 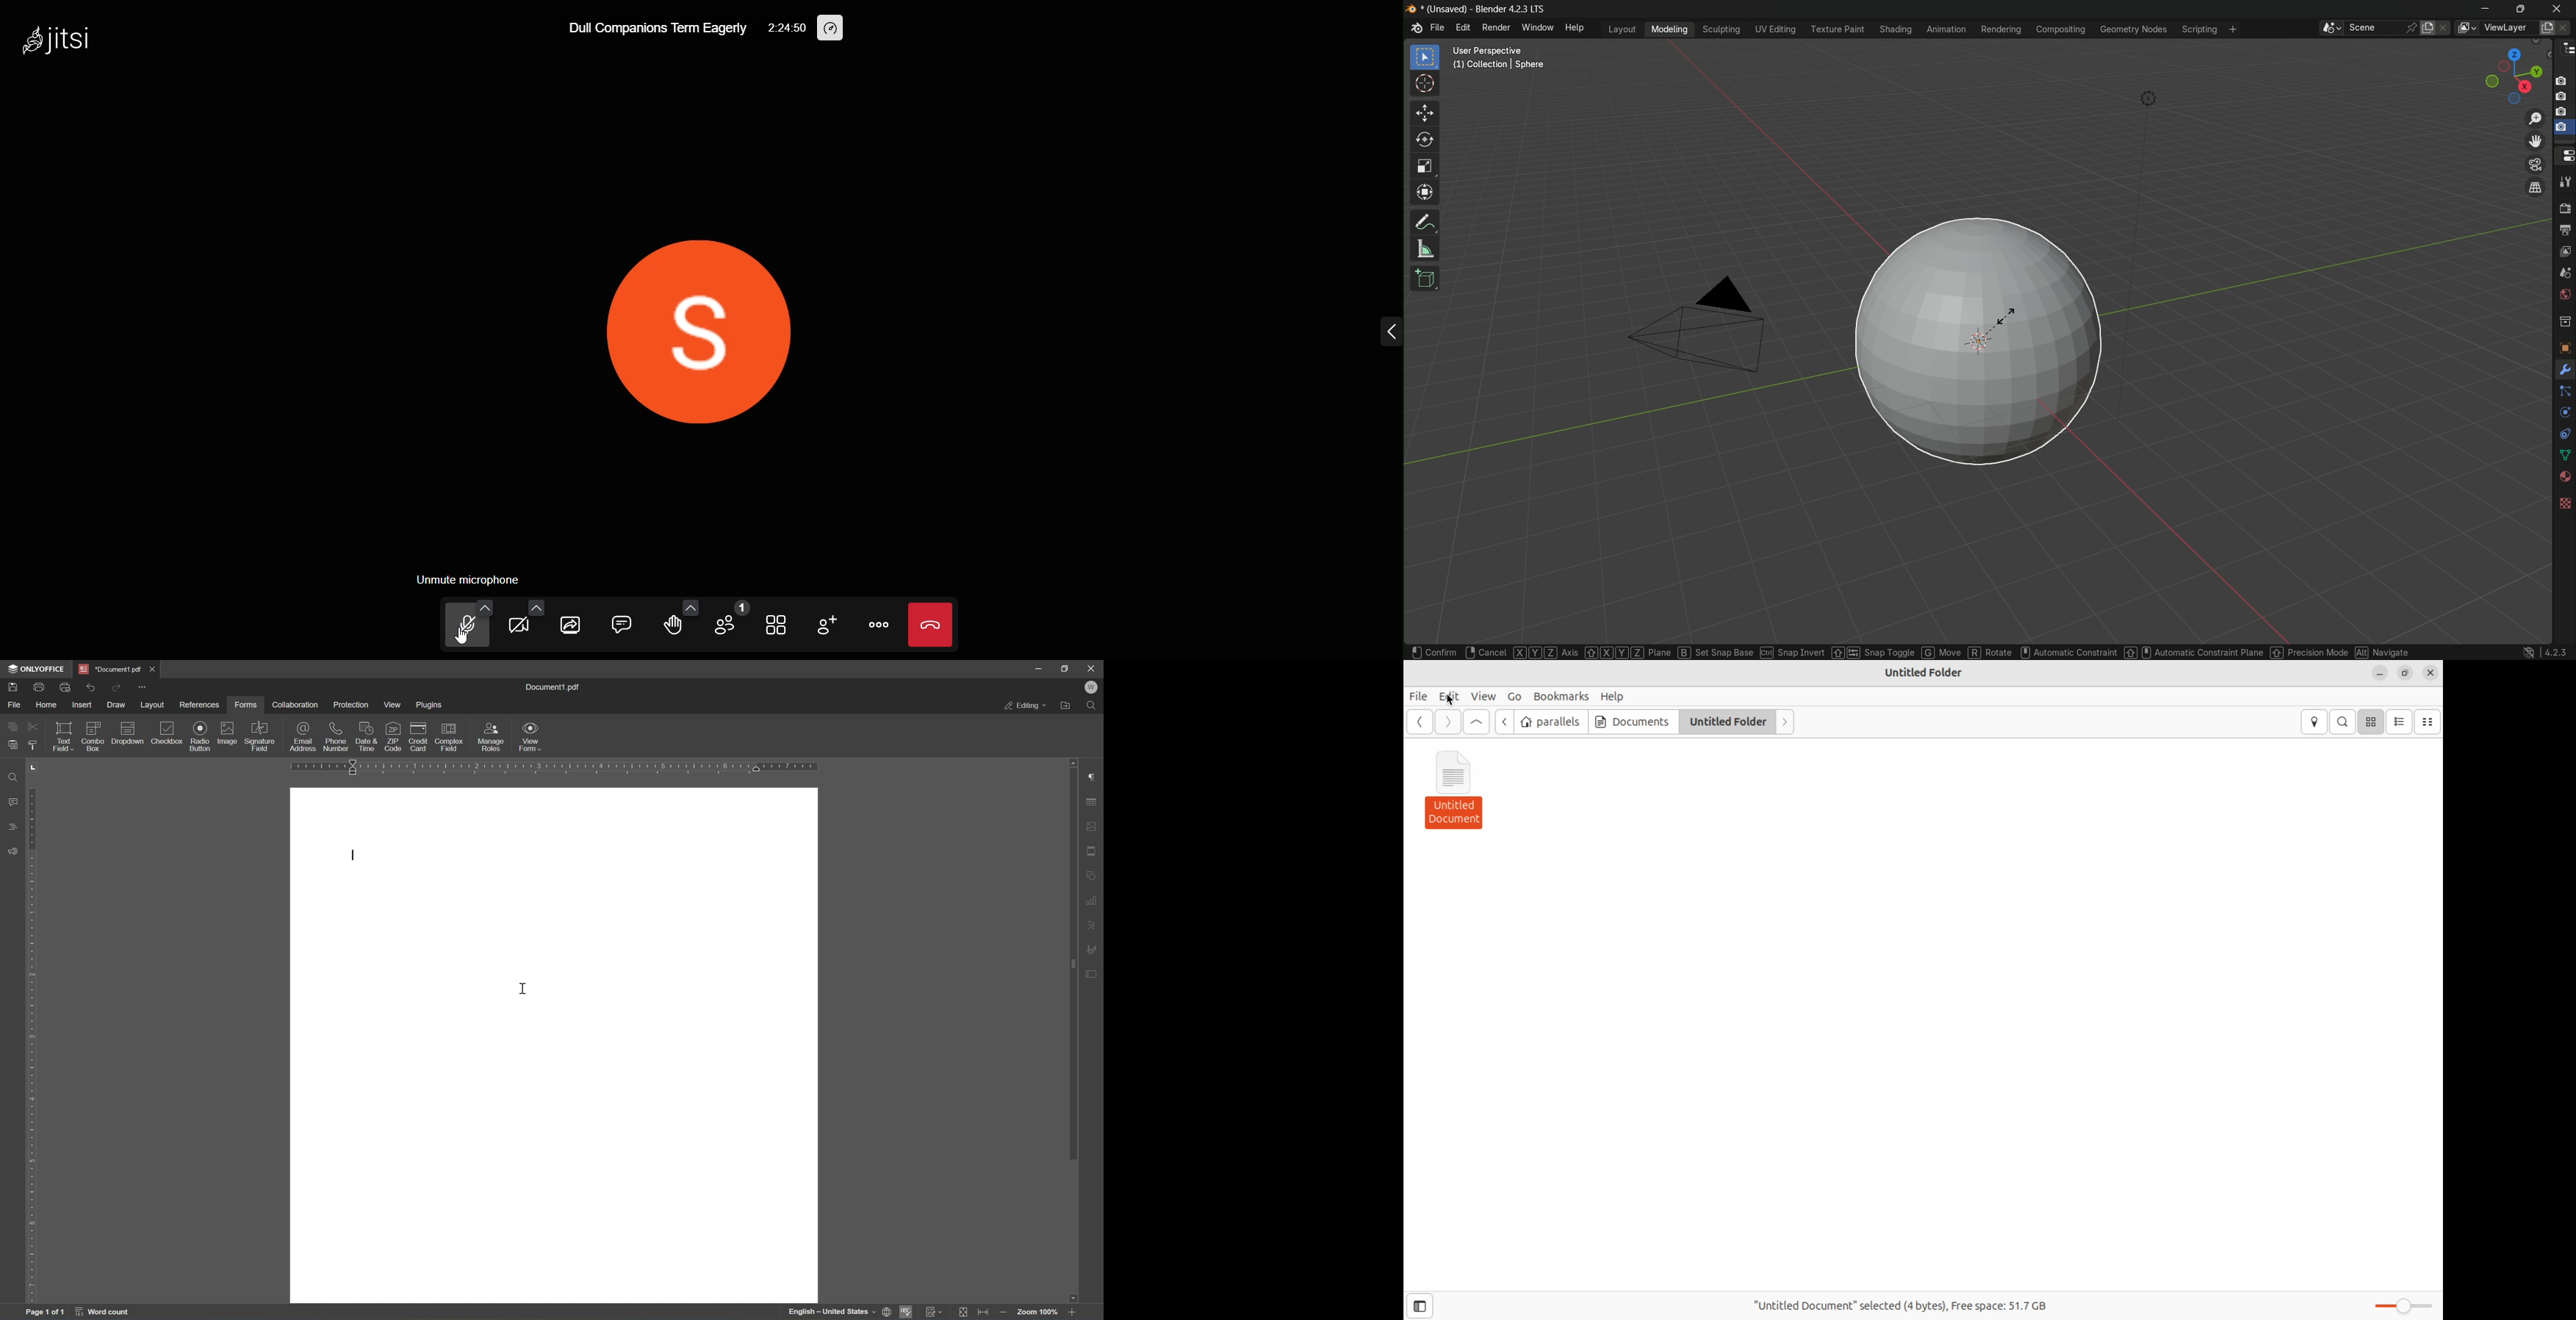 What do you see at coordinates (479, 606) in the screenshot?
I see `audio setting` at bounding box center [479, 606].